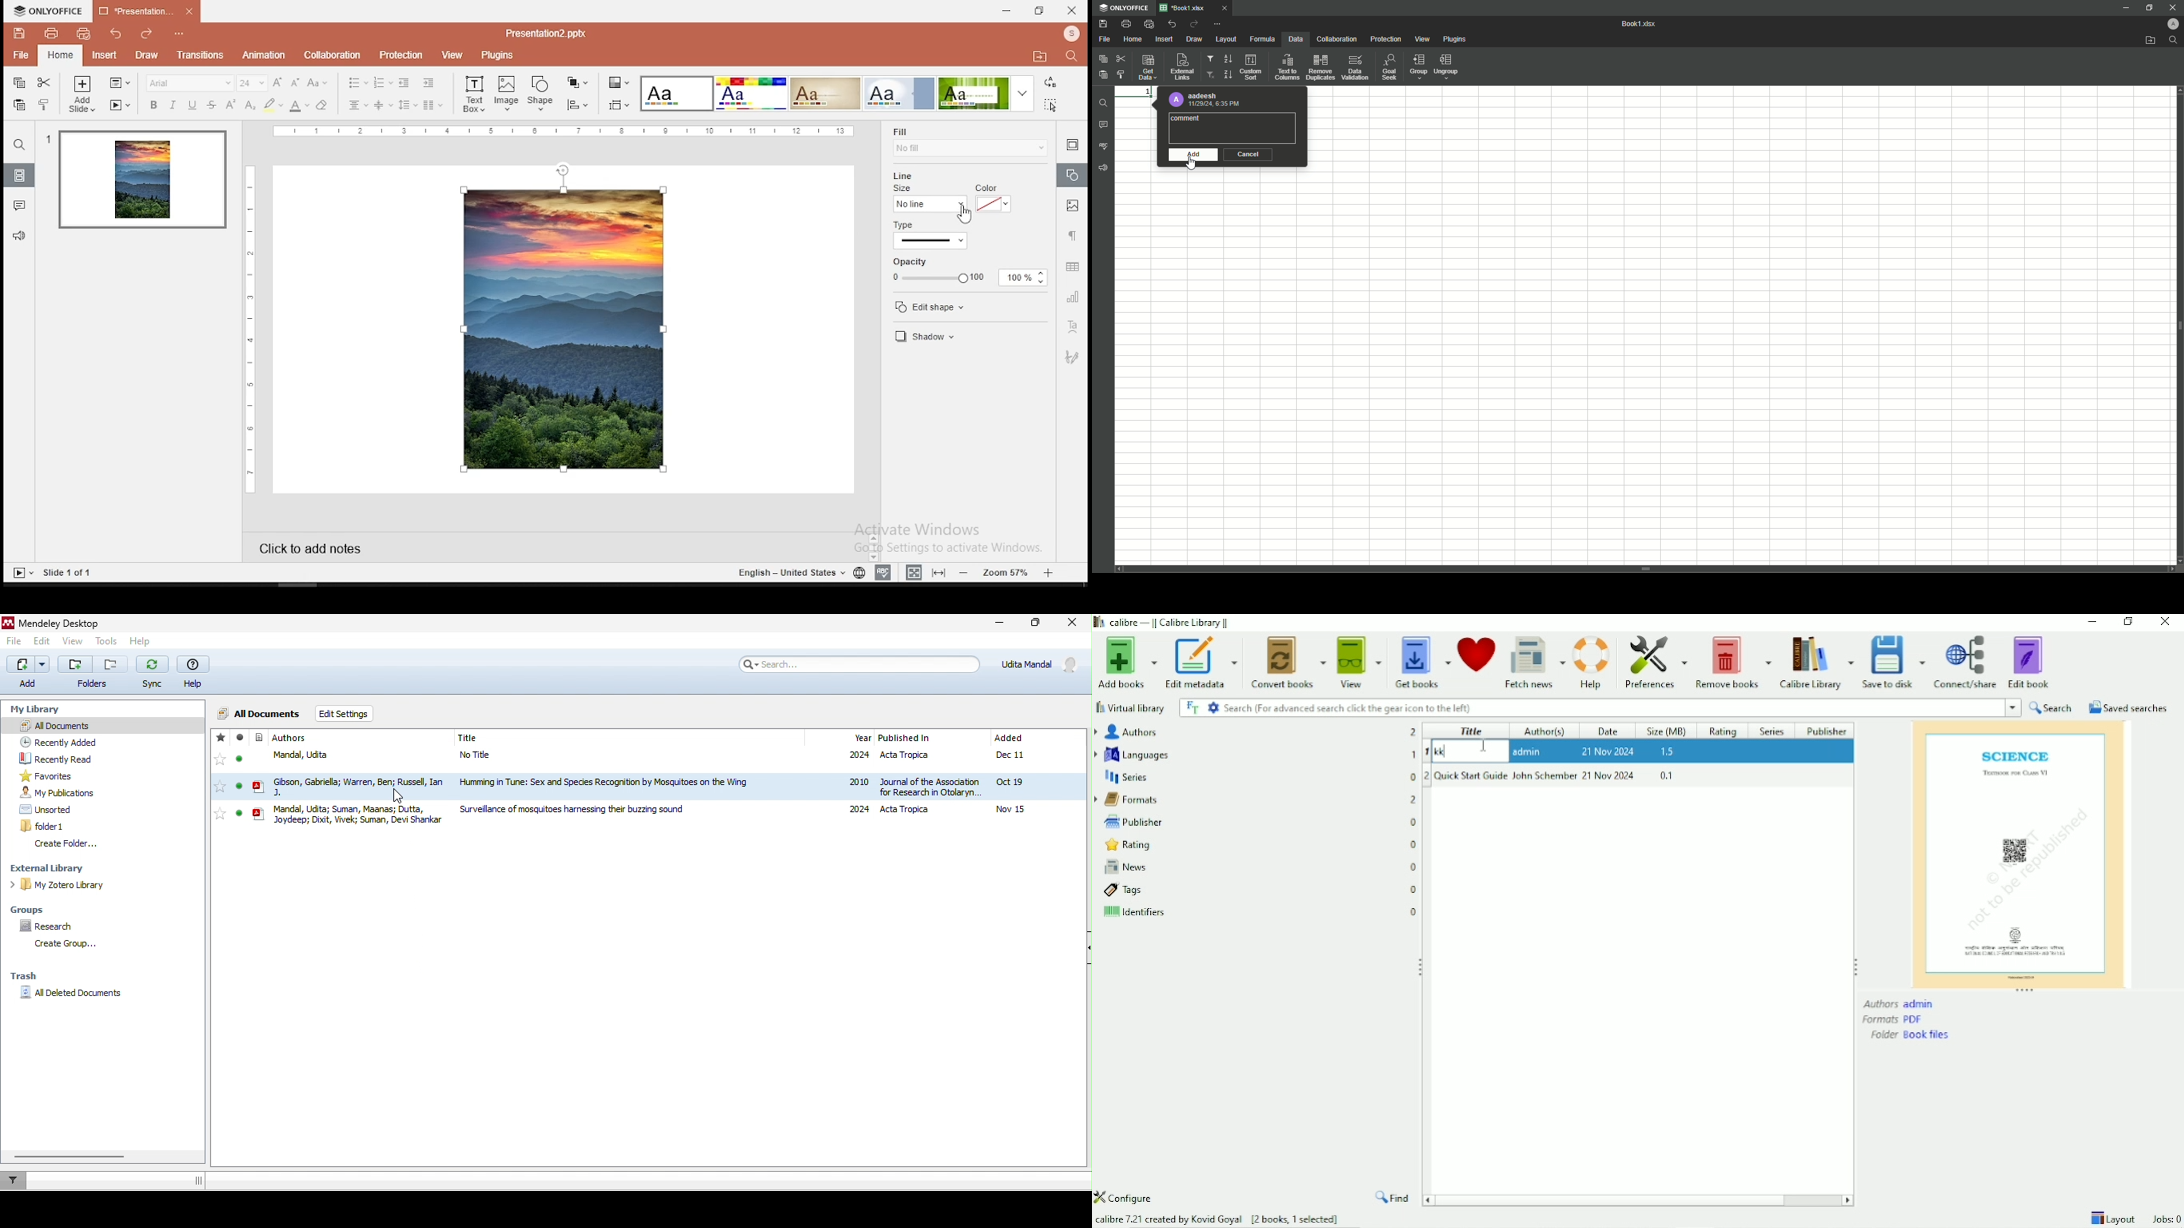 This screenshot has width=2184, height=1232. Describe the element at coordinates (260, 777) in the screenshot. I see `file icon` at that location.